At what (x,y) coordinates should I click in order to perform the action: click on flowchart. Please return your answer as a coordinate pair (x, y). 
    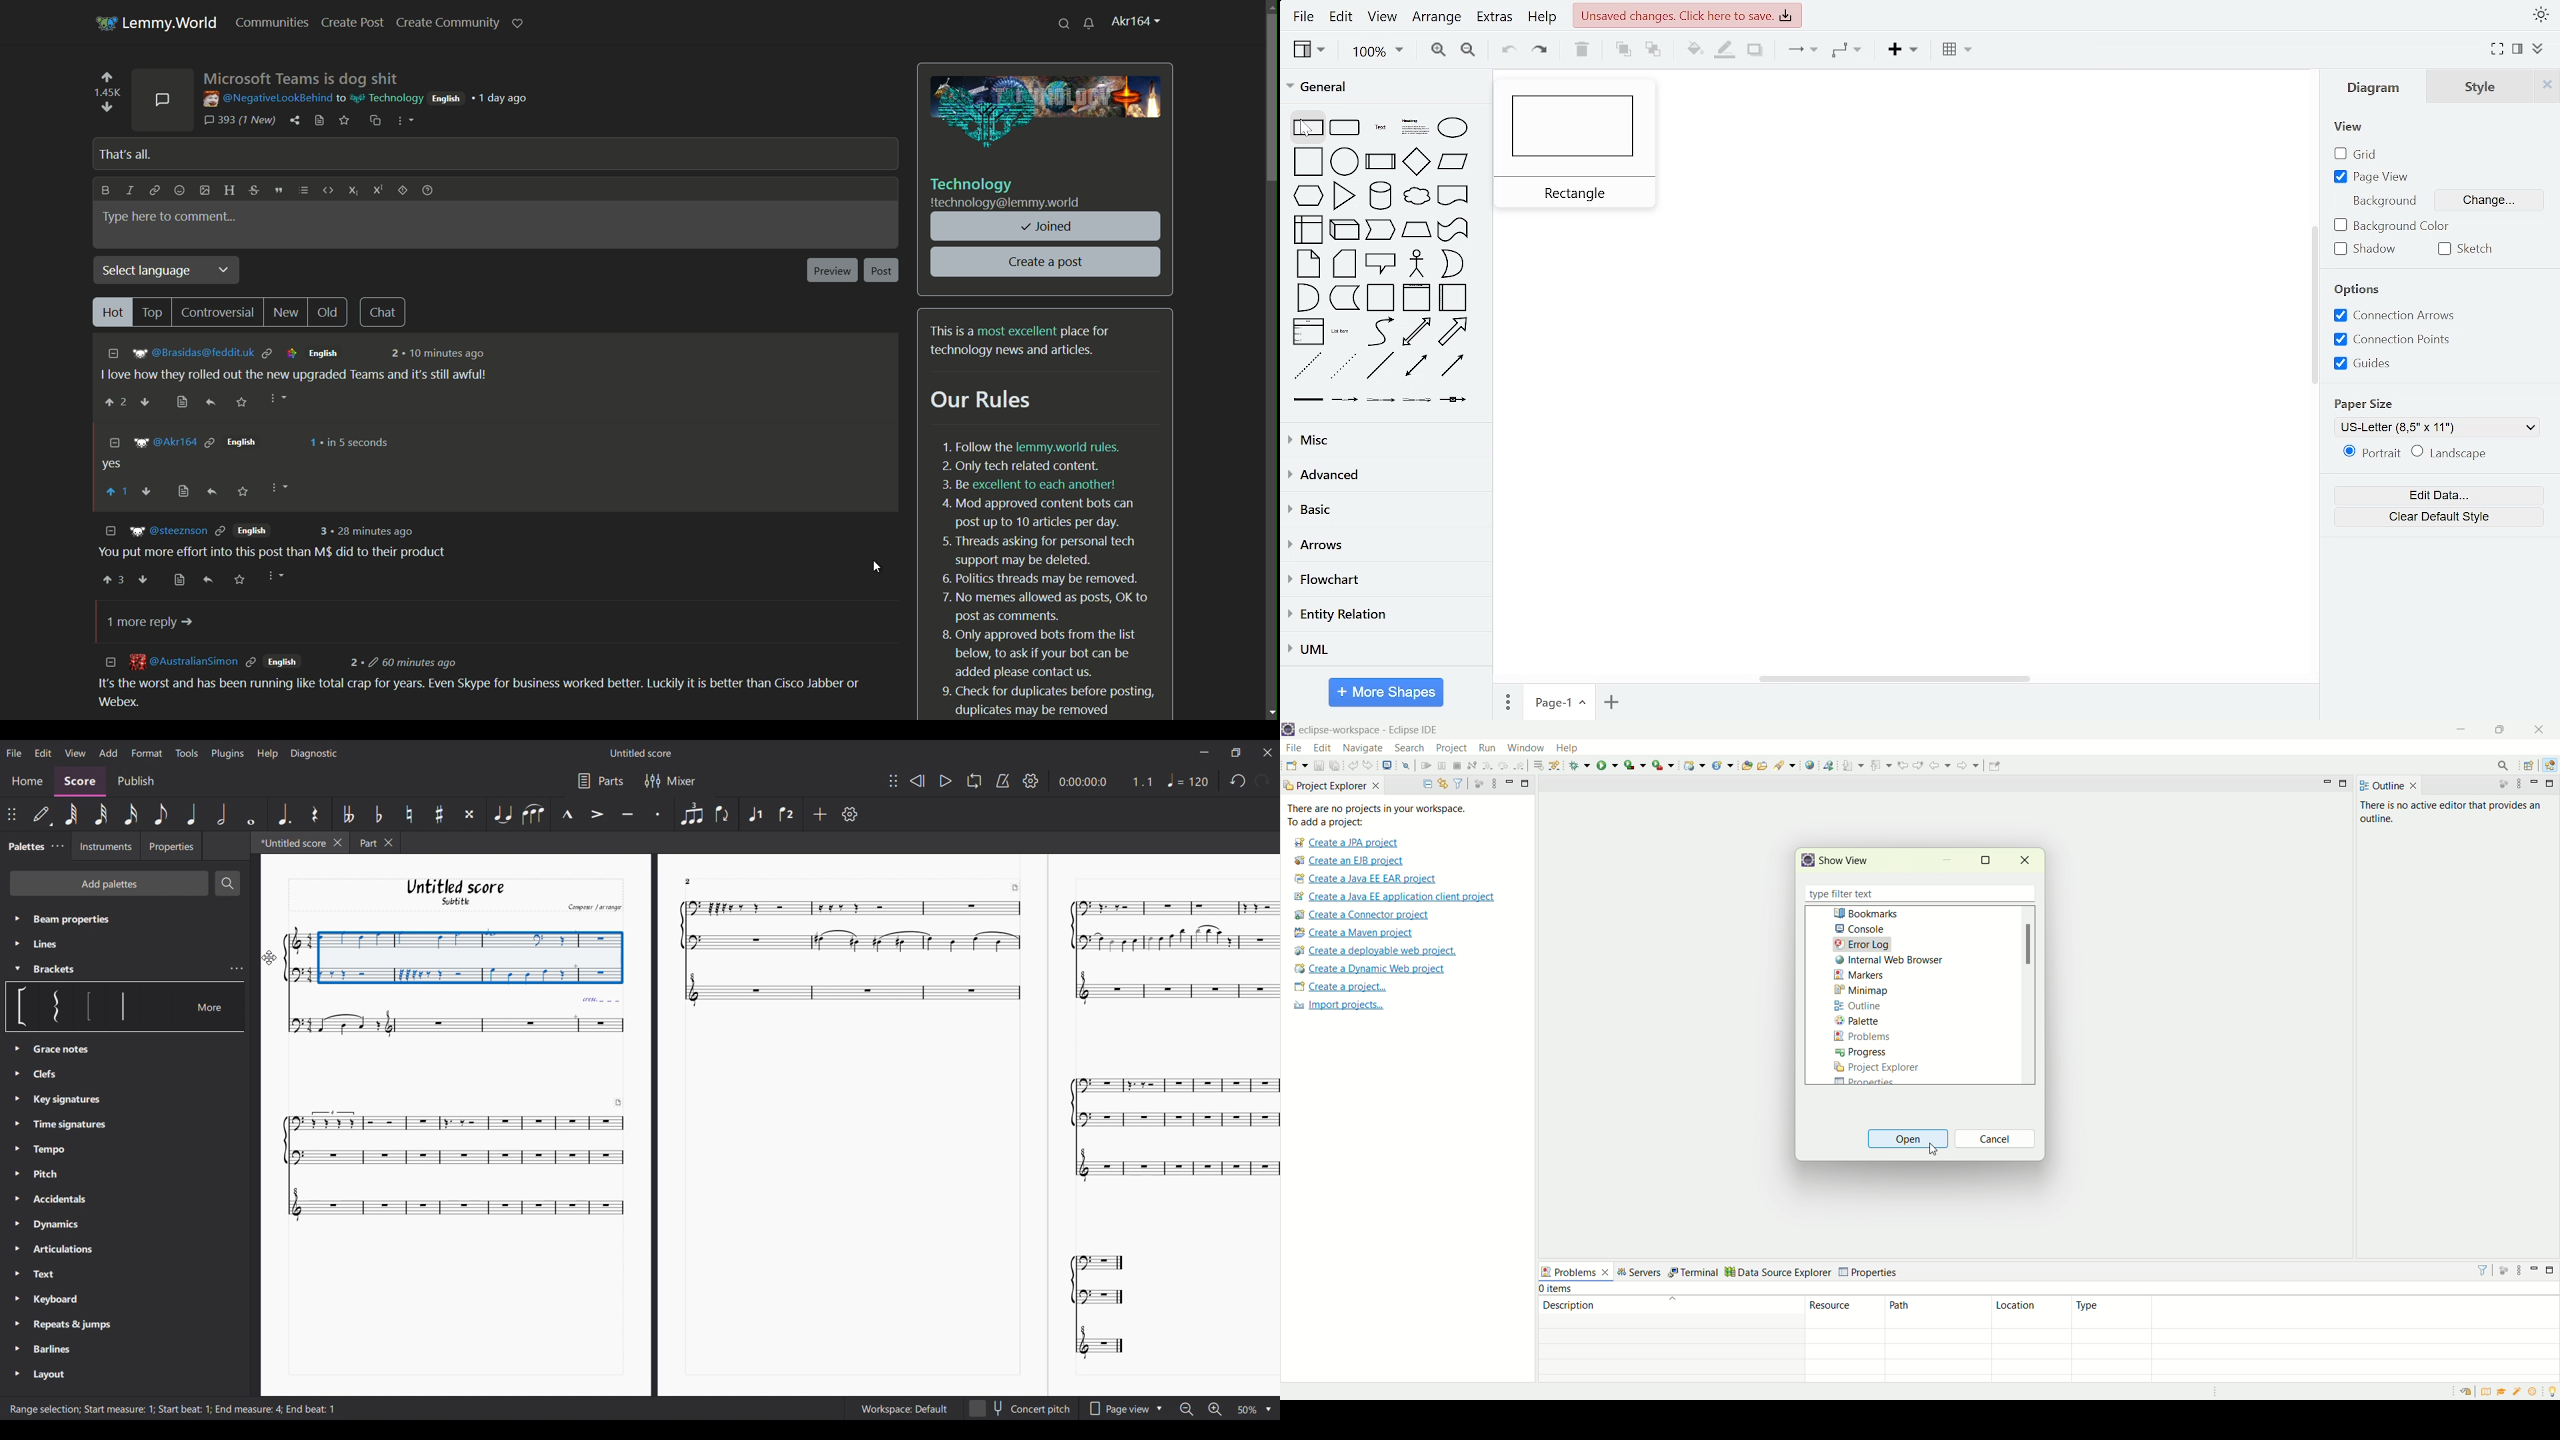
    Looking at the image, I should click on (1382, 579).